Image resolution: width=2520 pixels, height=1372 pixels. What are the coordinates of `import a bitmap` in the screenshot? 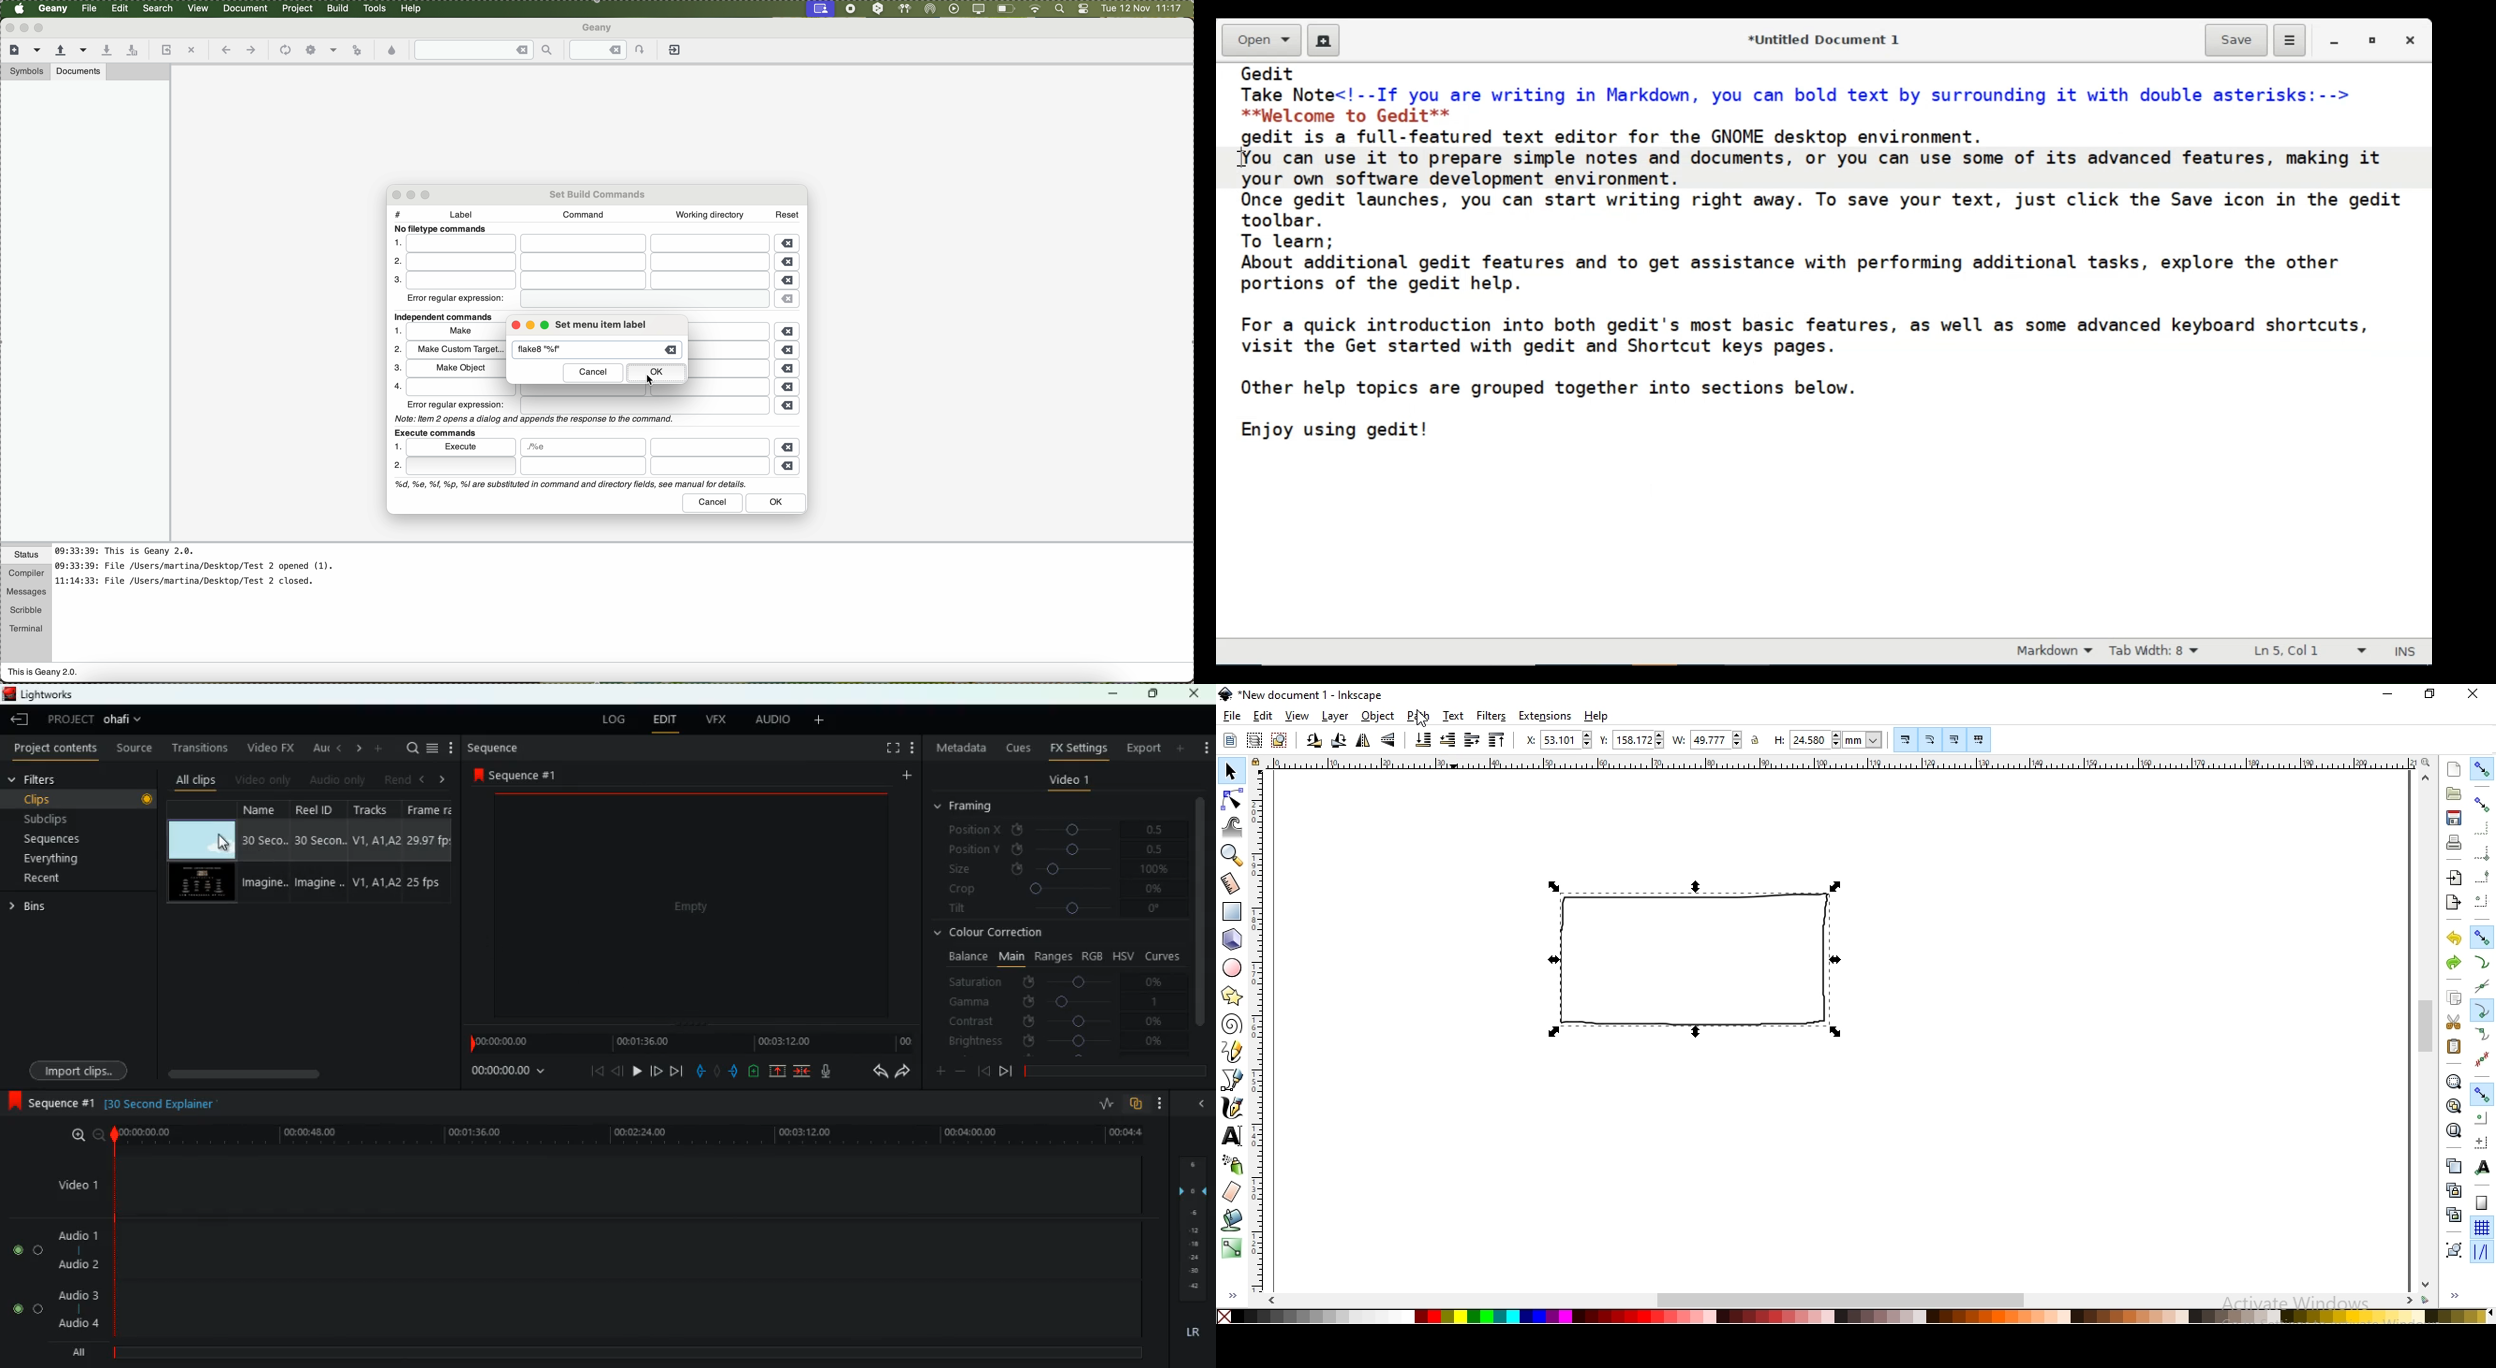 It's located at (2455, 879).